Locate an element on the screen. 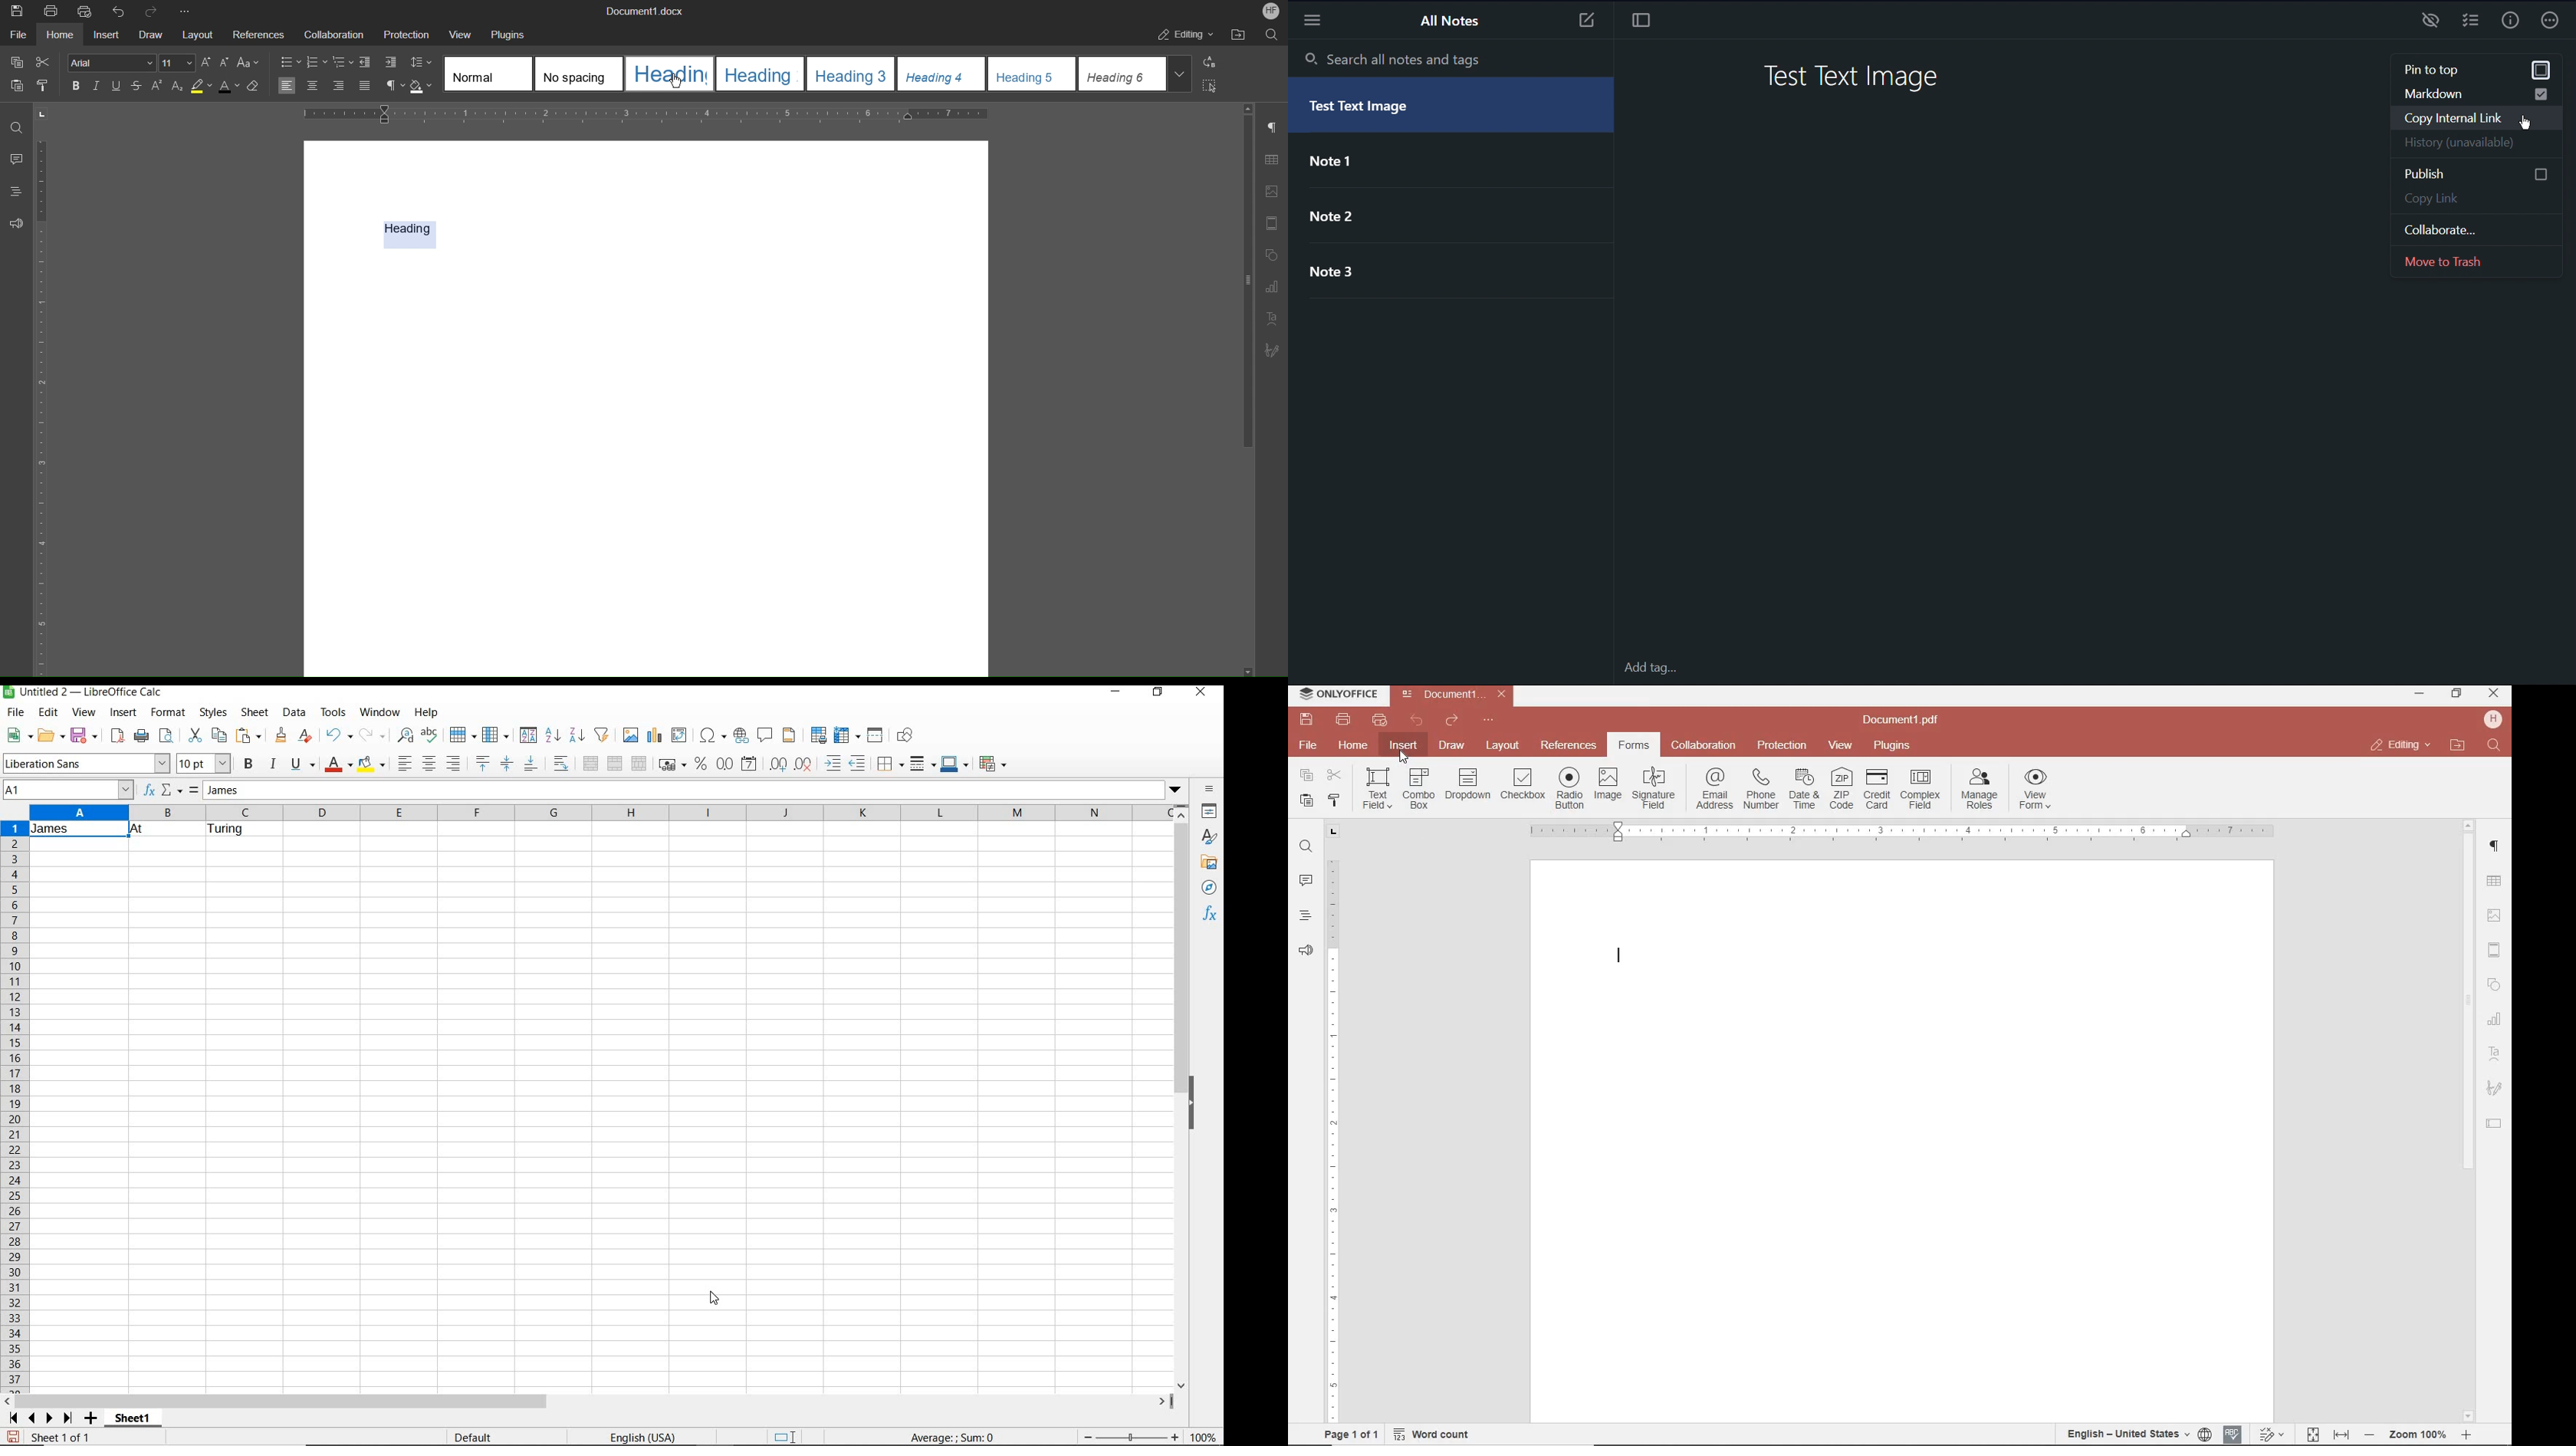 This screenshot has width=2576, height=1456. Note 2 is located at coordinates (1340, 214).